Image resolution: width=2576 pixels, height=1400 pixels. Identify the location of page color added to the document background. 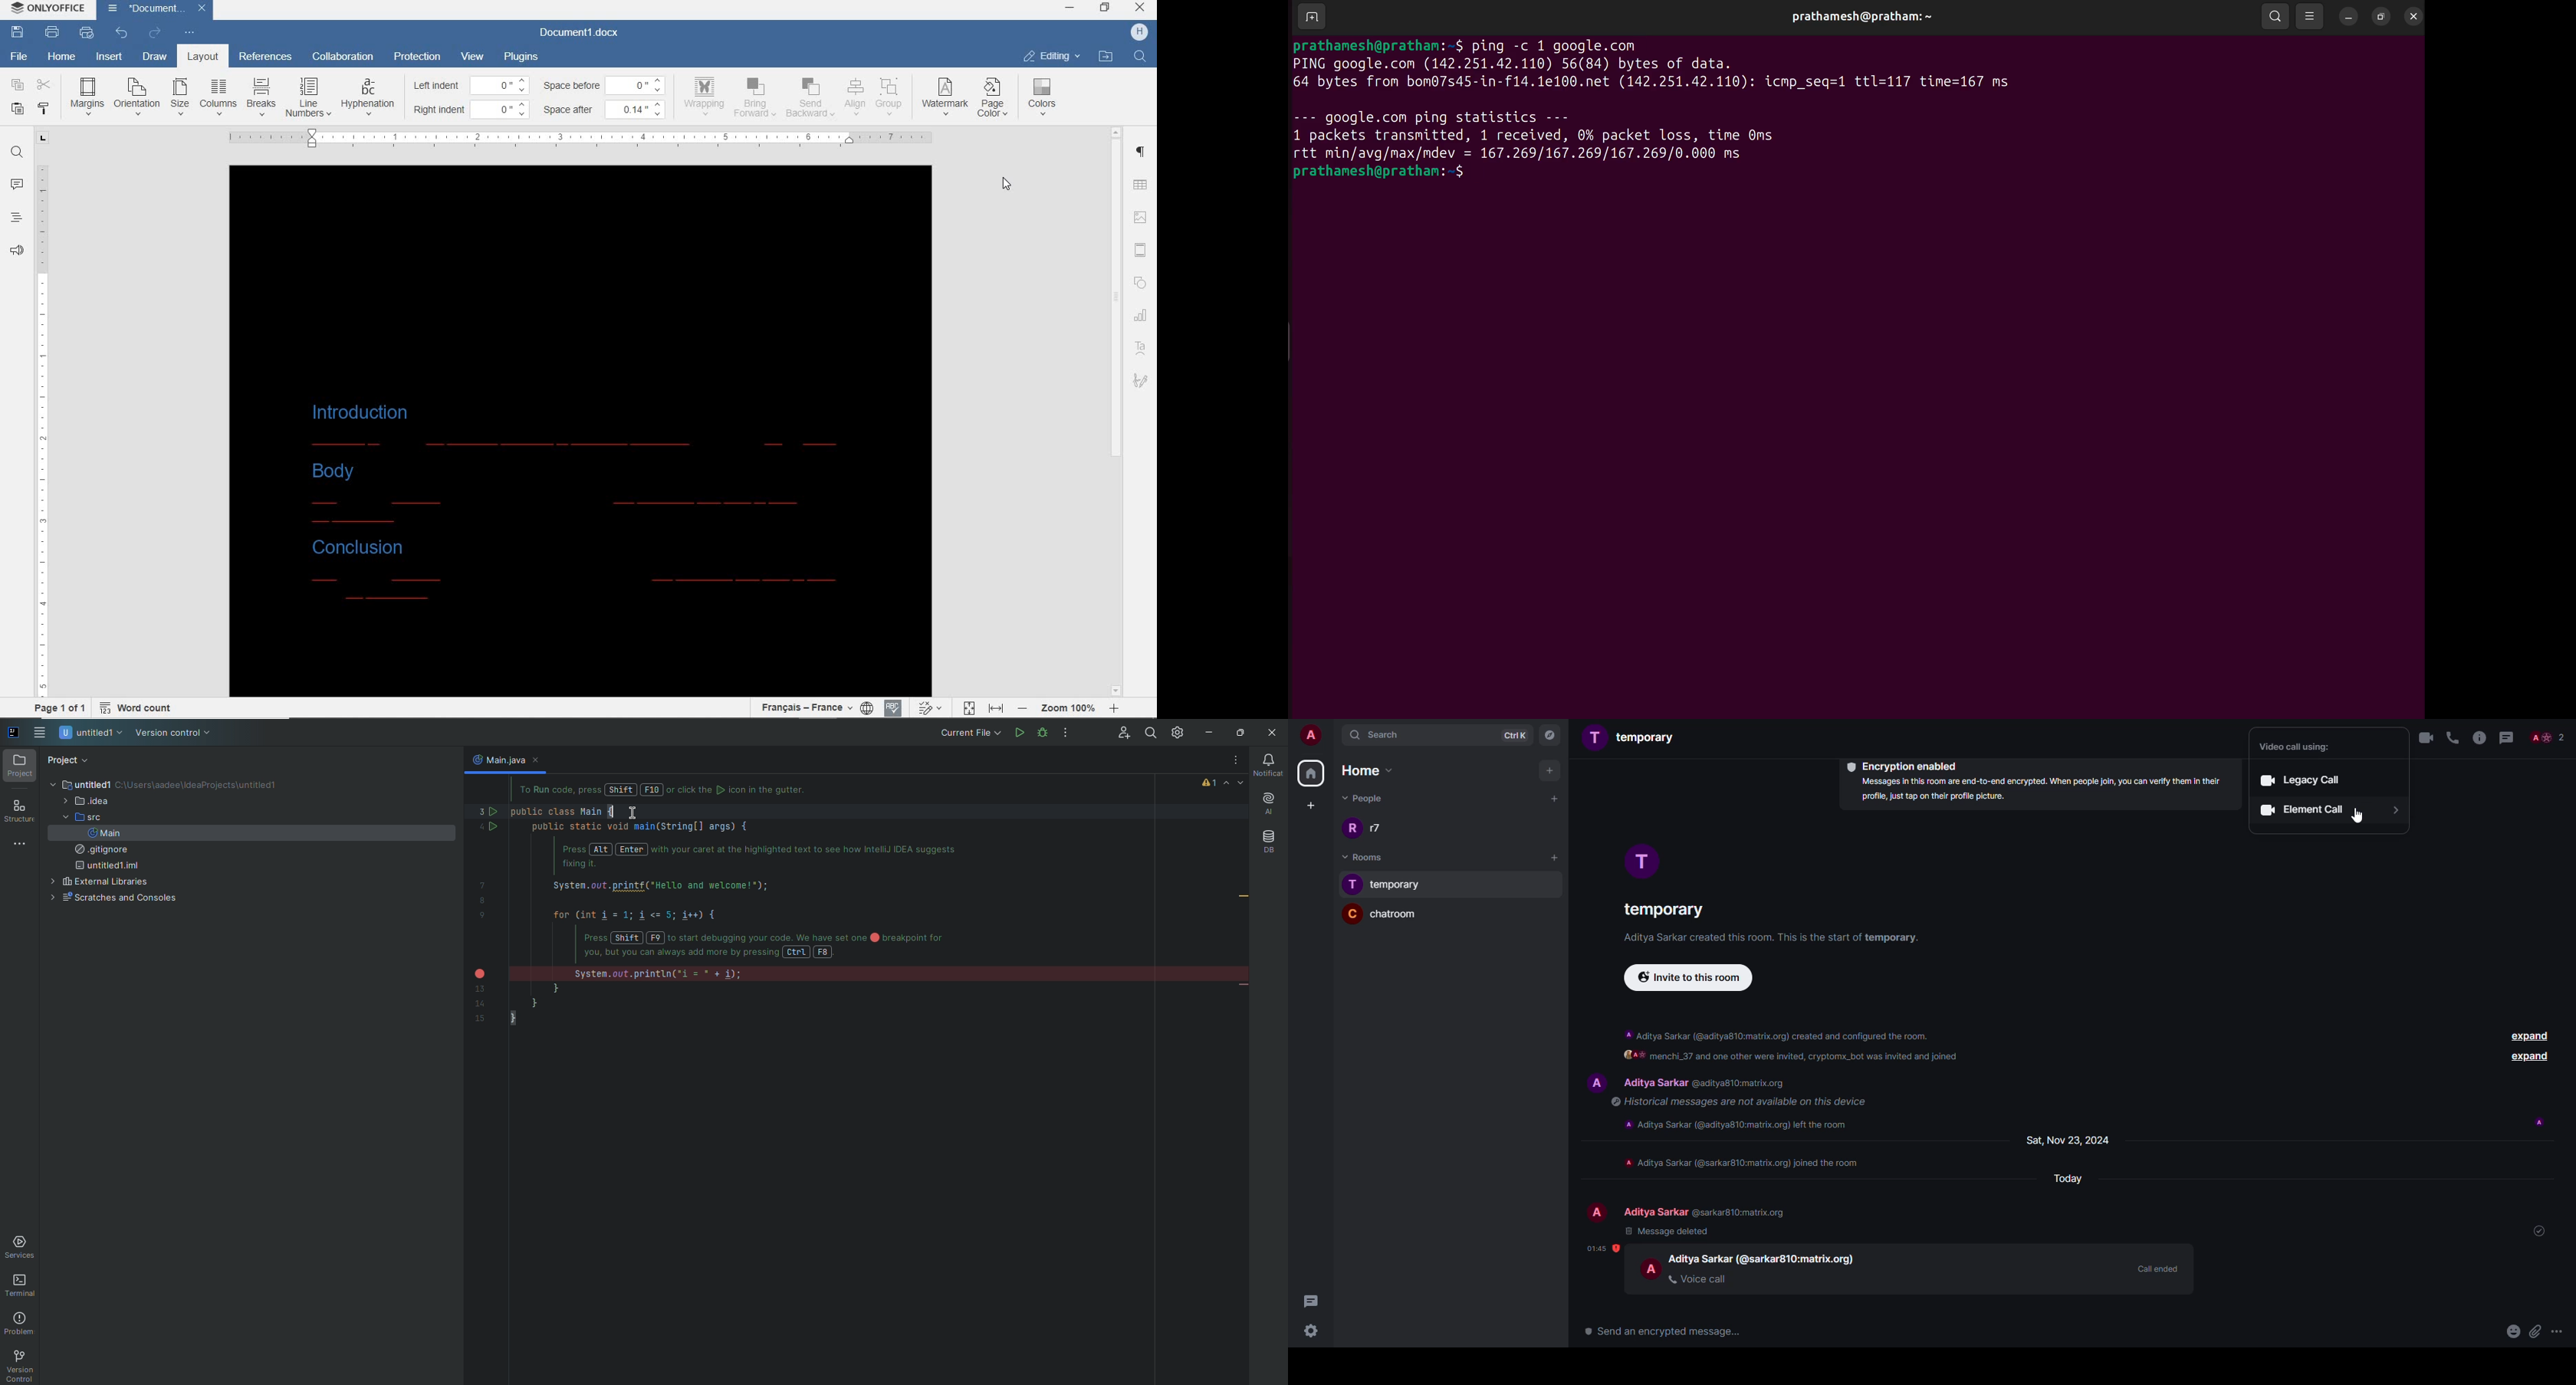
(585, 427).